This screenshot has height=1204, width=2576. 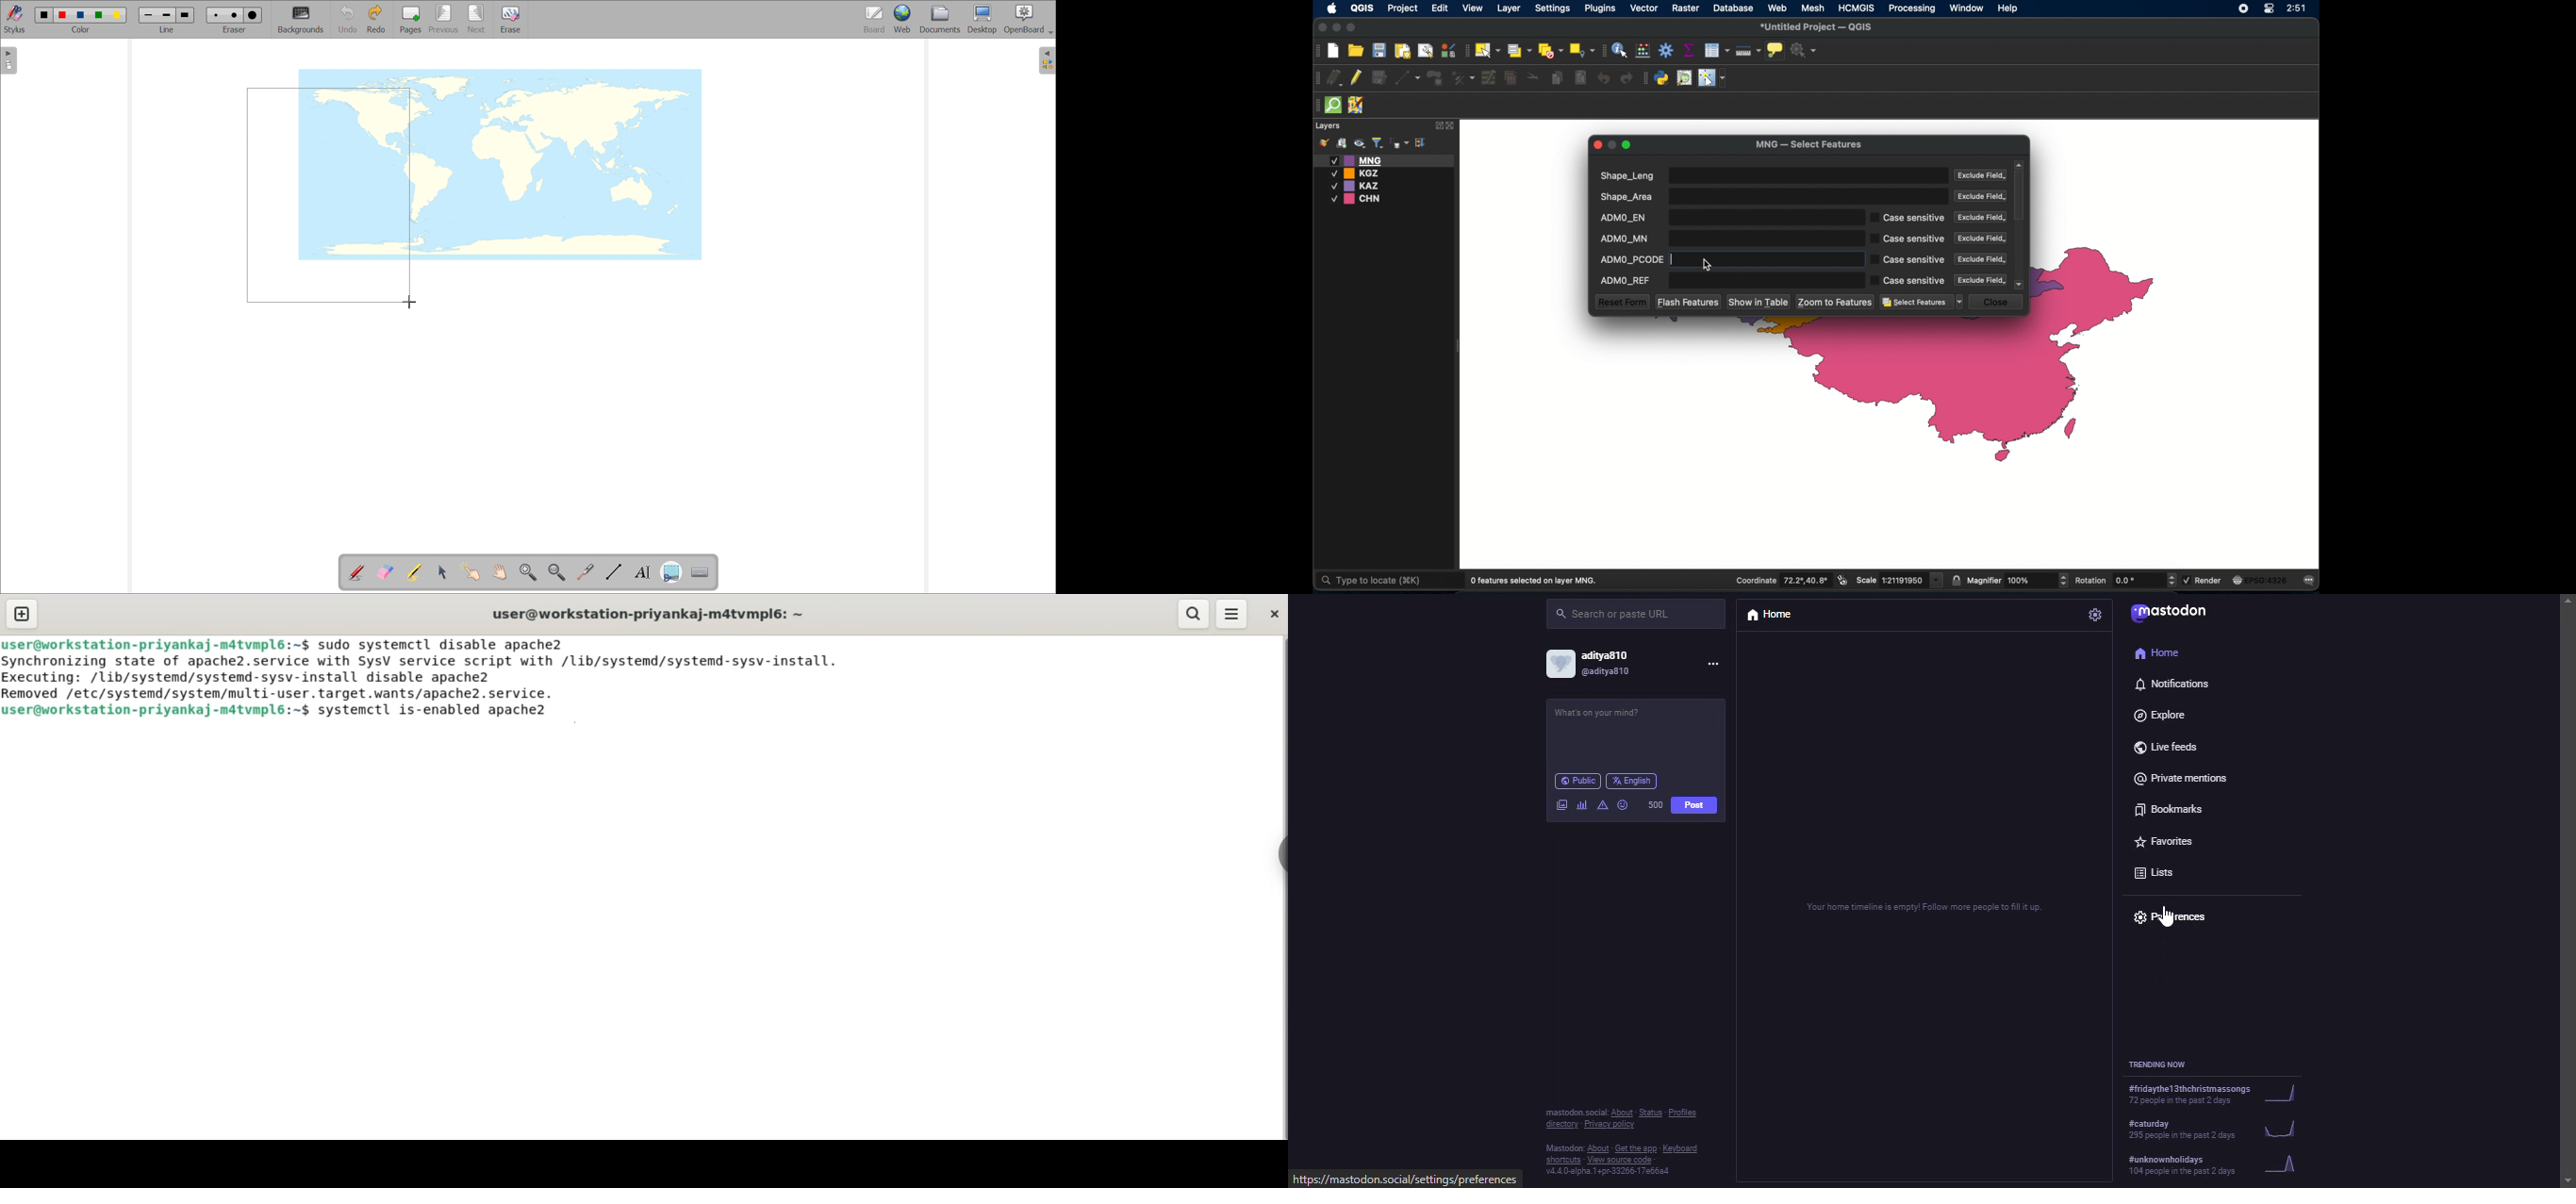 What do you see at coordinates (1357, 173) in the screenshot?
I see `KGZ` at bounding box center [1357, 173].